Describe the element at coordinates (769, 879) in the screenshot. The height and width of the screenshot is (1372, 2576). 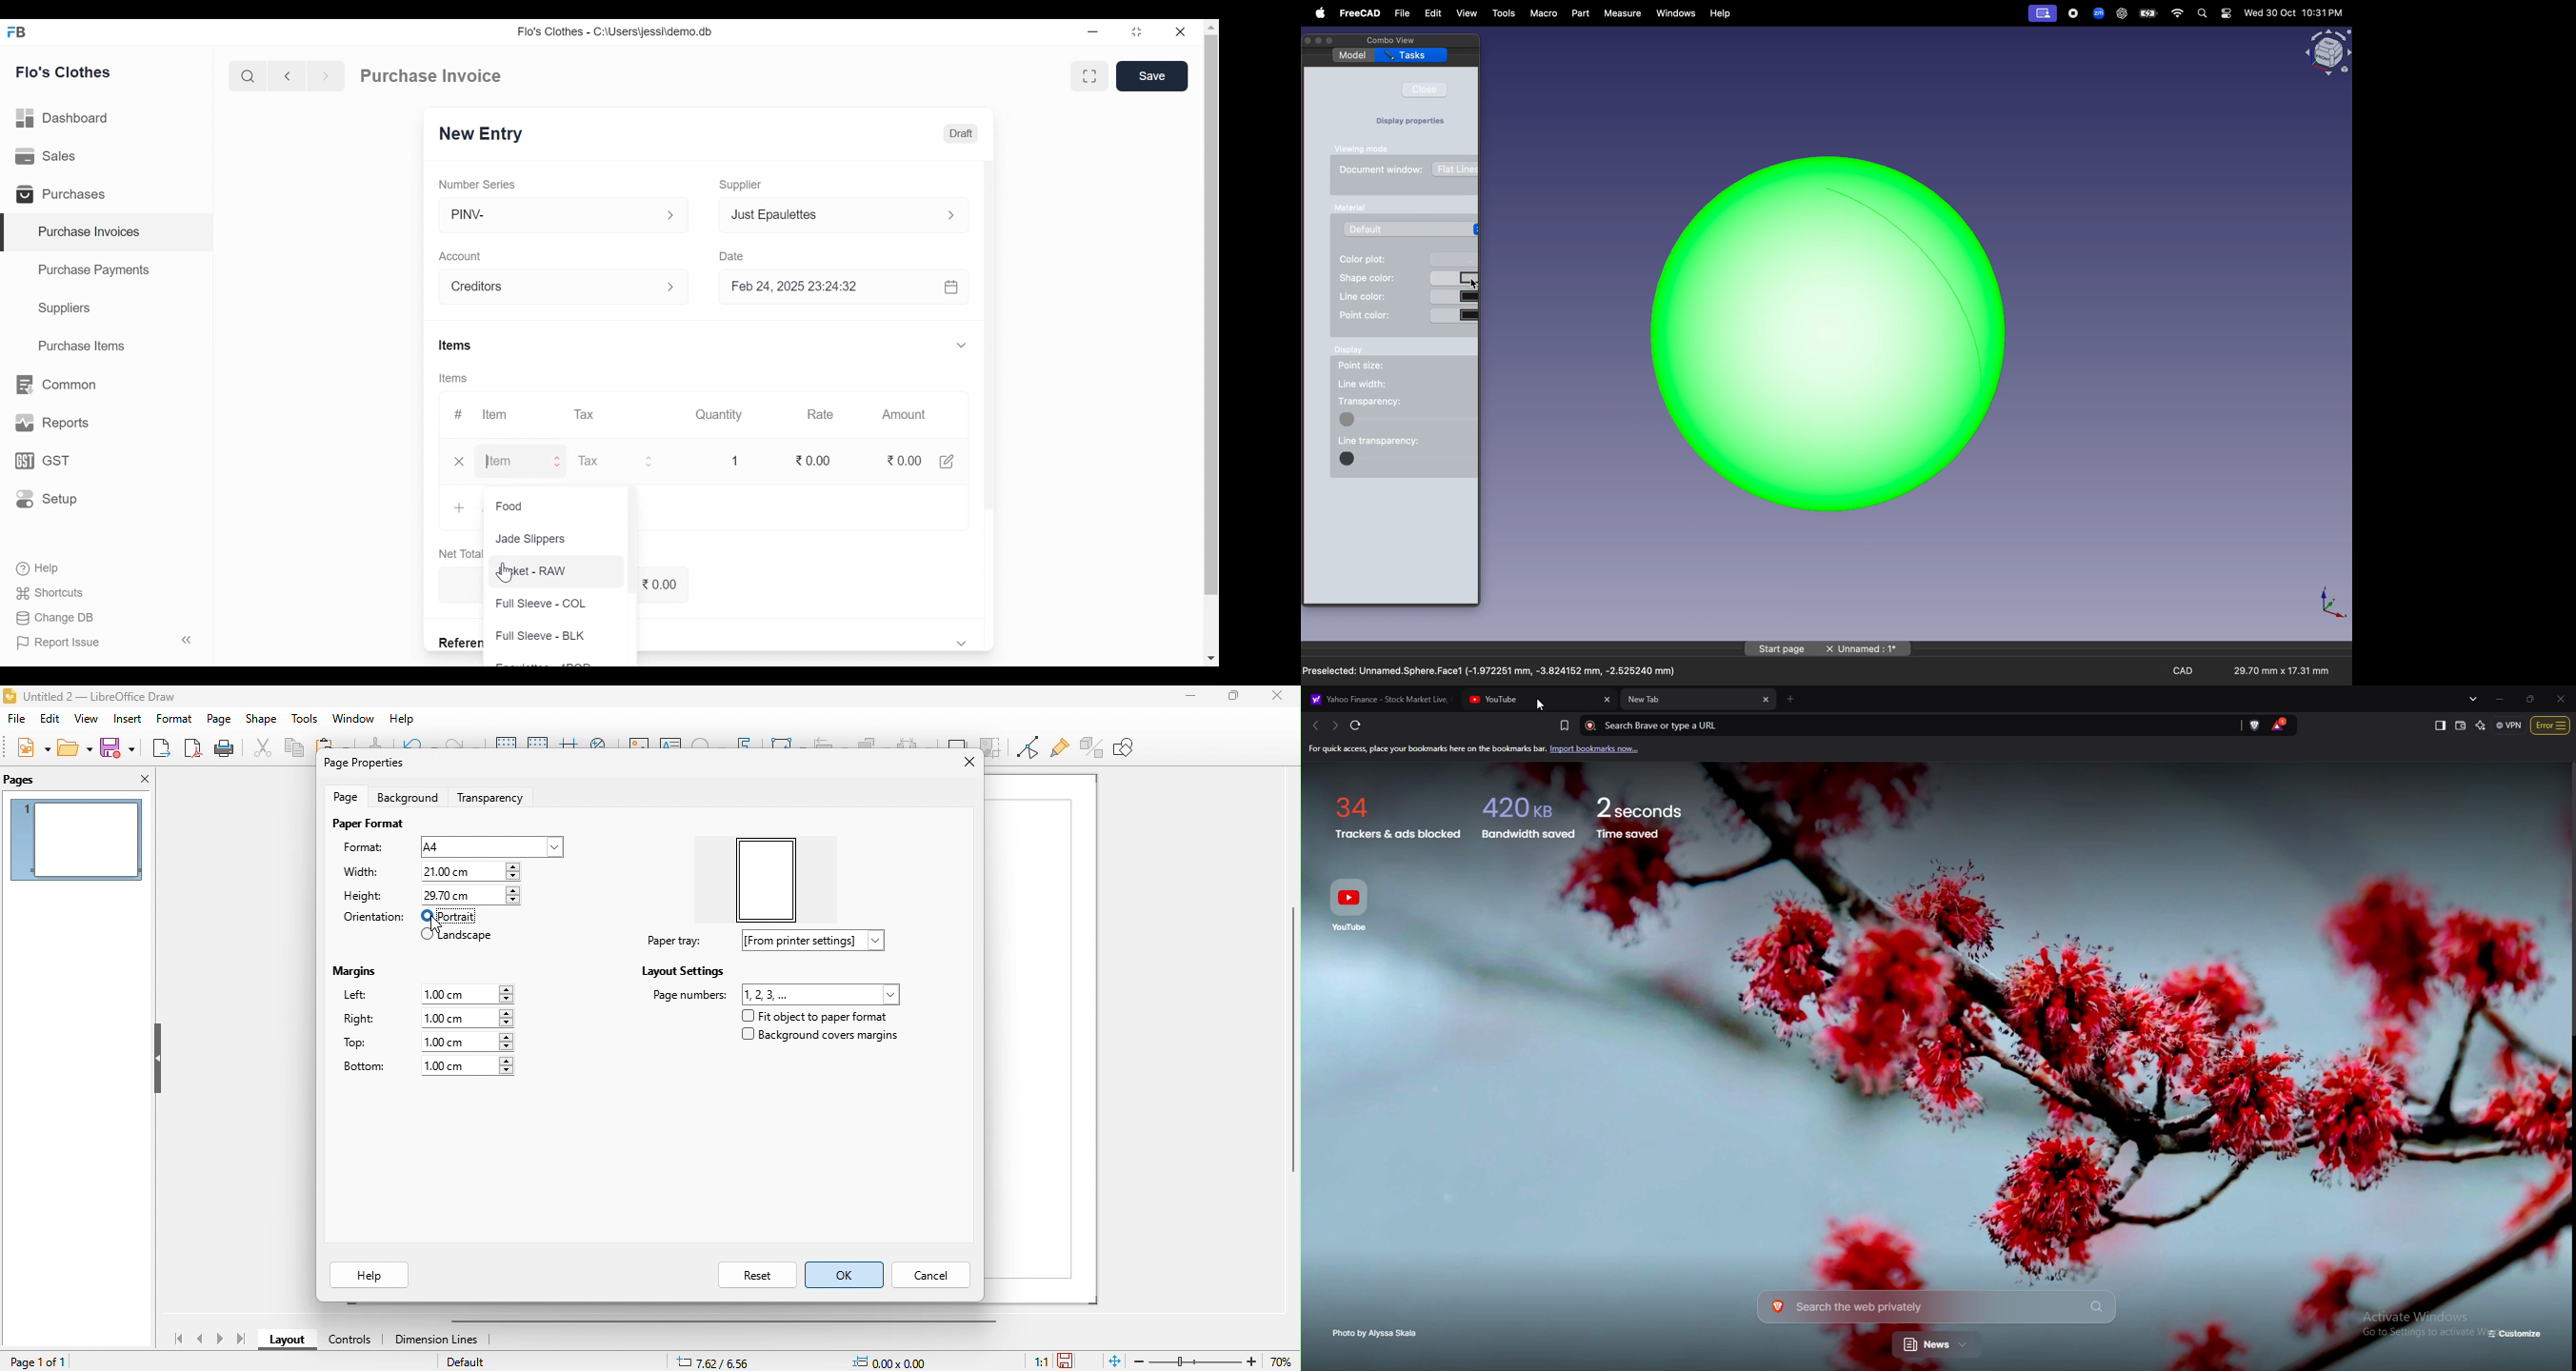
I see `preview changed ` at that location.